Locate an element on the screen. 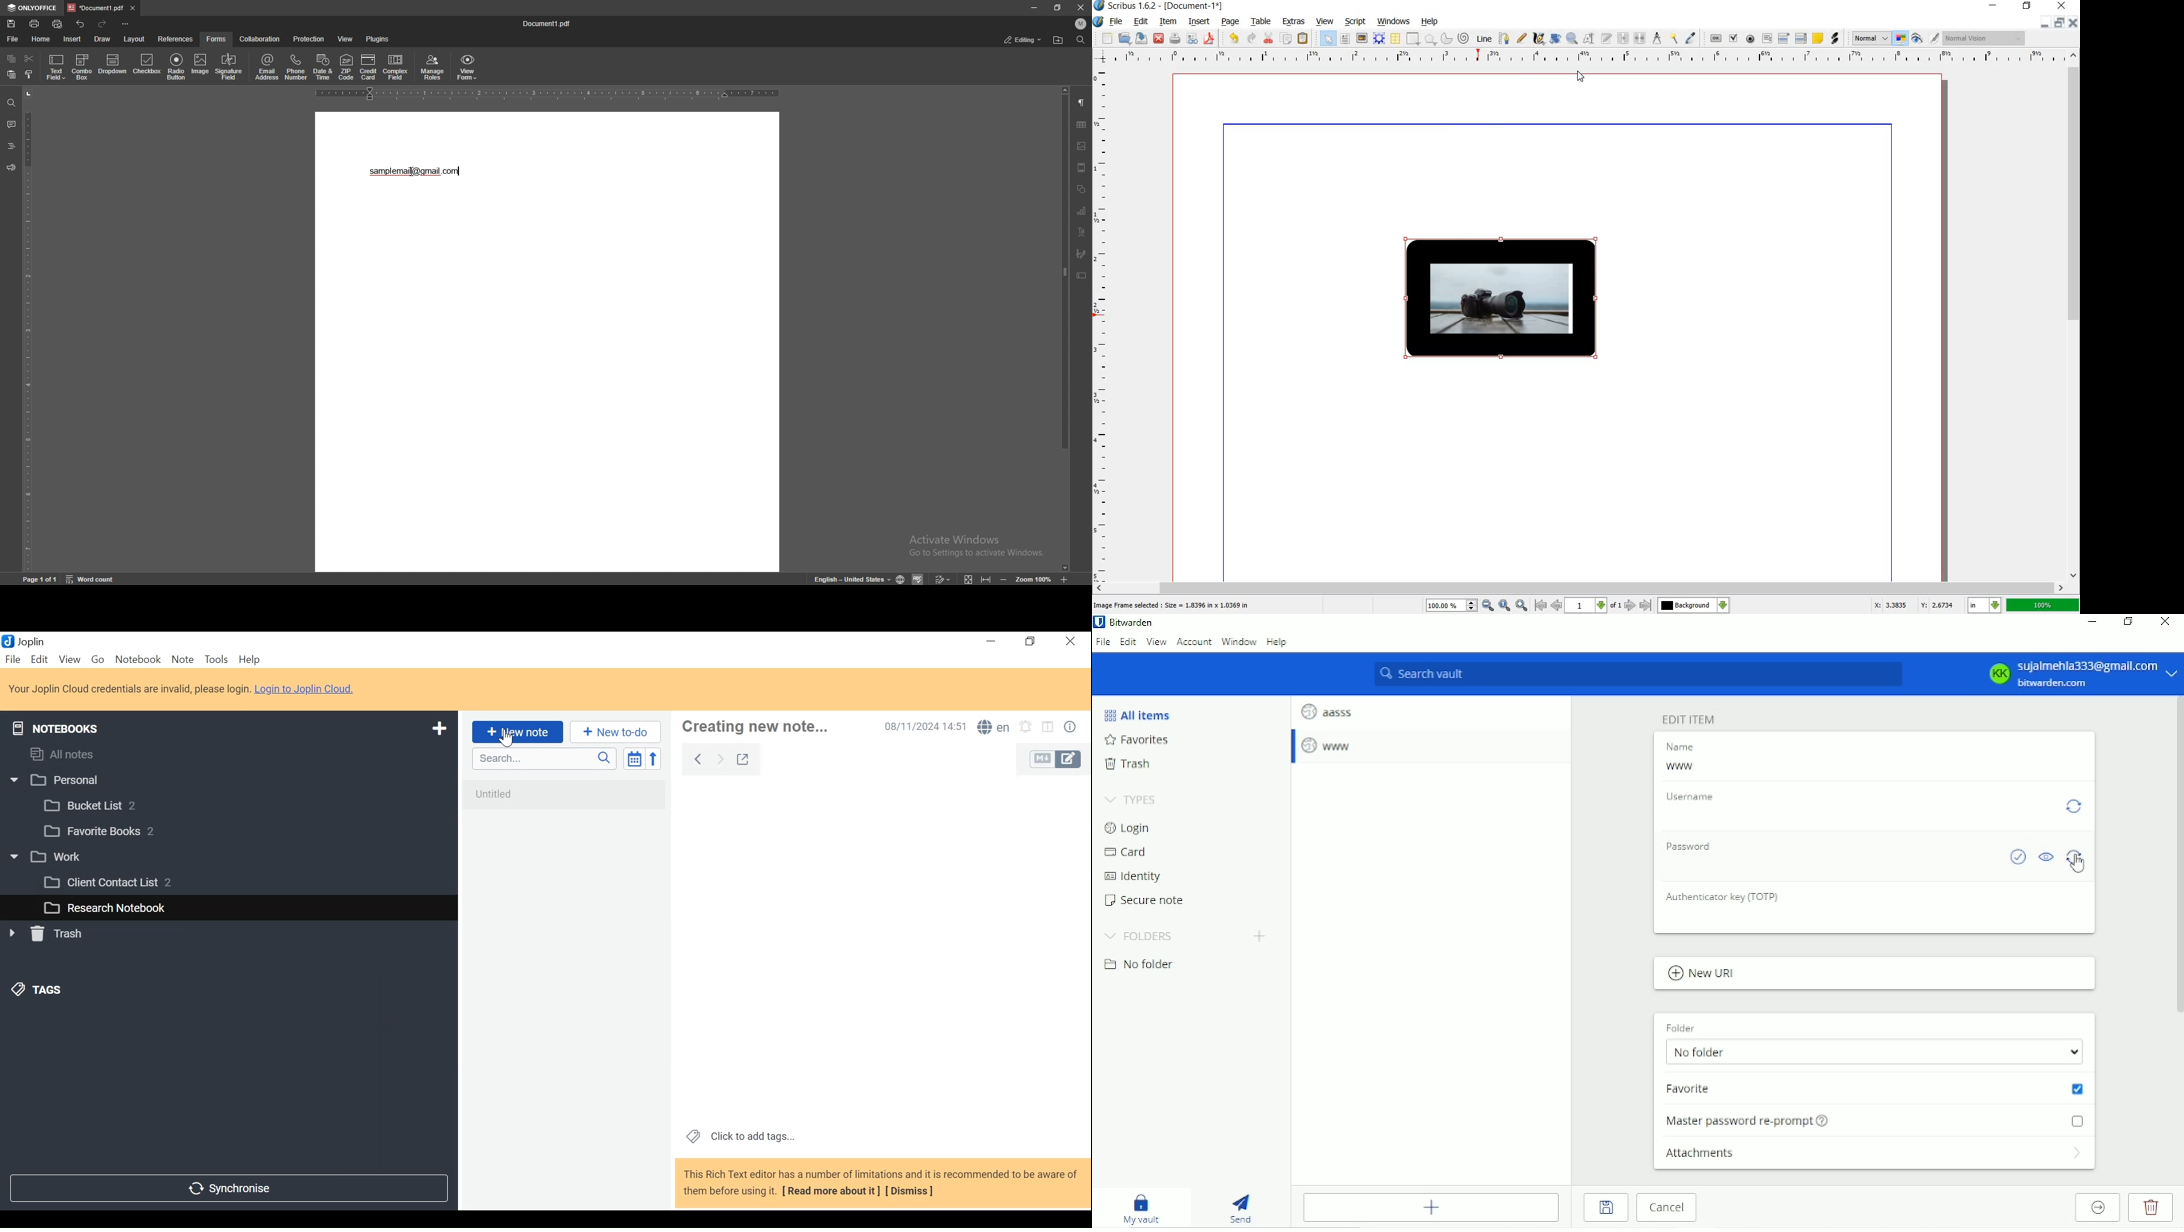 The image size is (2184, 1232). calligraphic line is located at coordinates (1538, 39).